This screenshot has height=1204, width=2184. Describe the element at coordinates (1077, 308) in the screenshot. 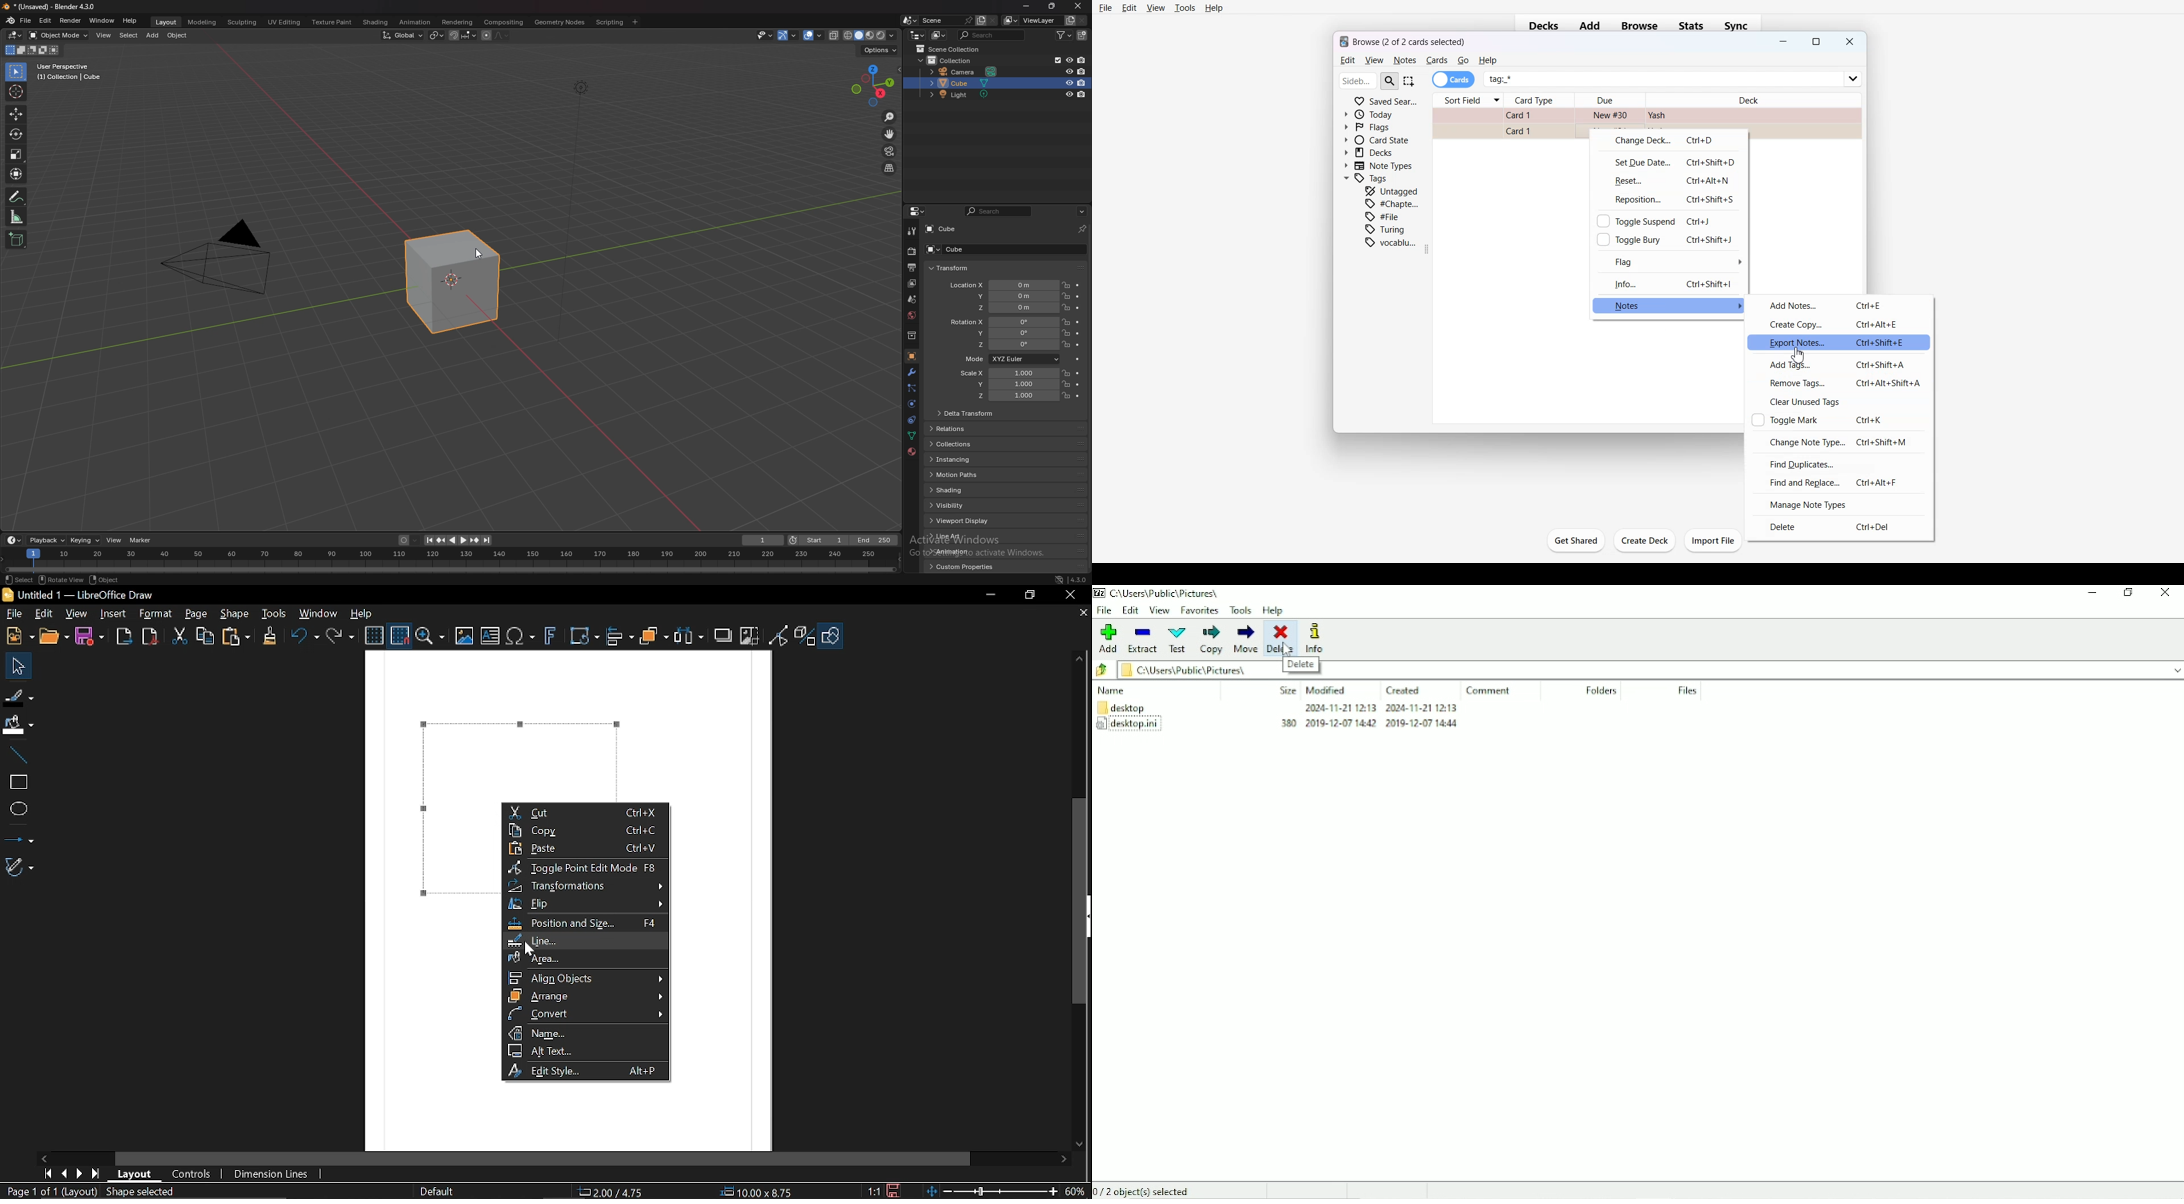

I see `animate property` at that location.